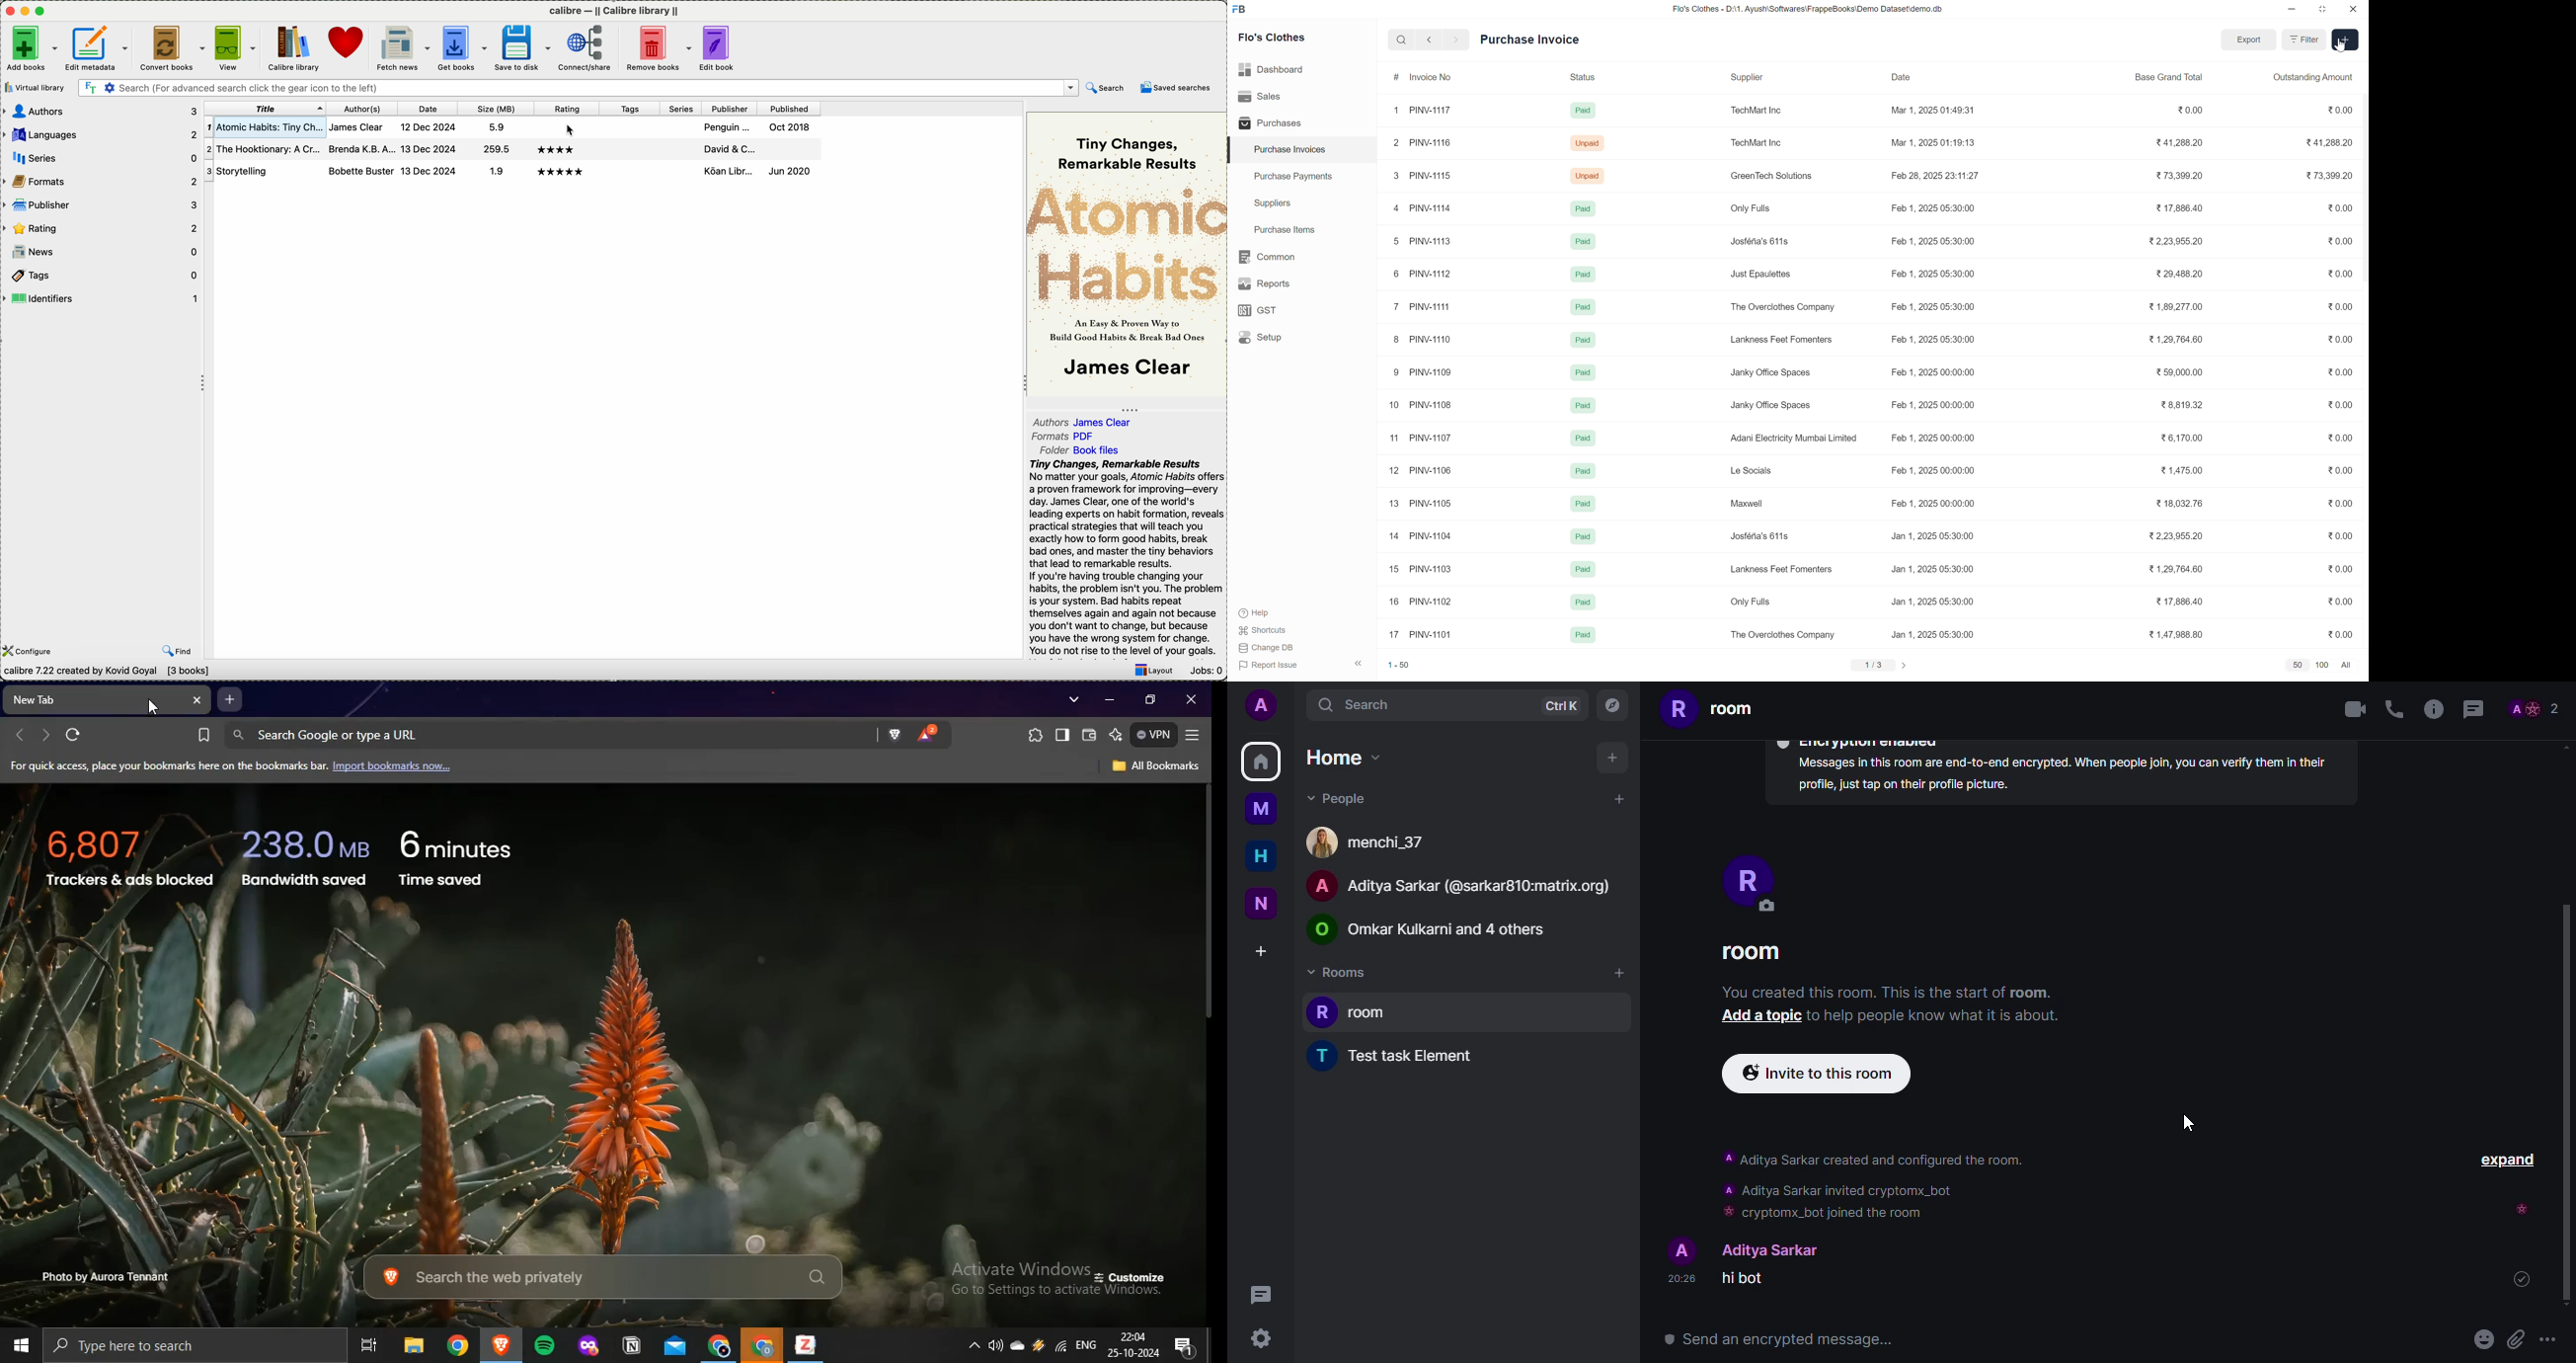 The width and height of the screenshot is (2576, 1372). What do you see at coordinates (2340, 339) in the screenshot?
I see `0.00` at bounding box center [2340, 339].